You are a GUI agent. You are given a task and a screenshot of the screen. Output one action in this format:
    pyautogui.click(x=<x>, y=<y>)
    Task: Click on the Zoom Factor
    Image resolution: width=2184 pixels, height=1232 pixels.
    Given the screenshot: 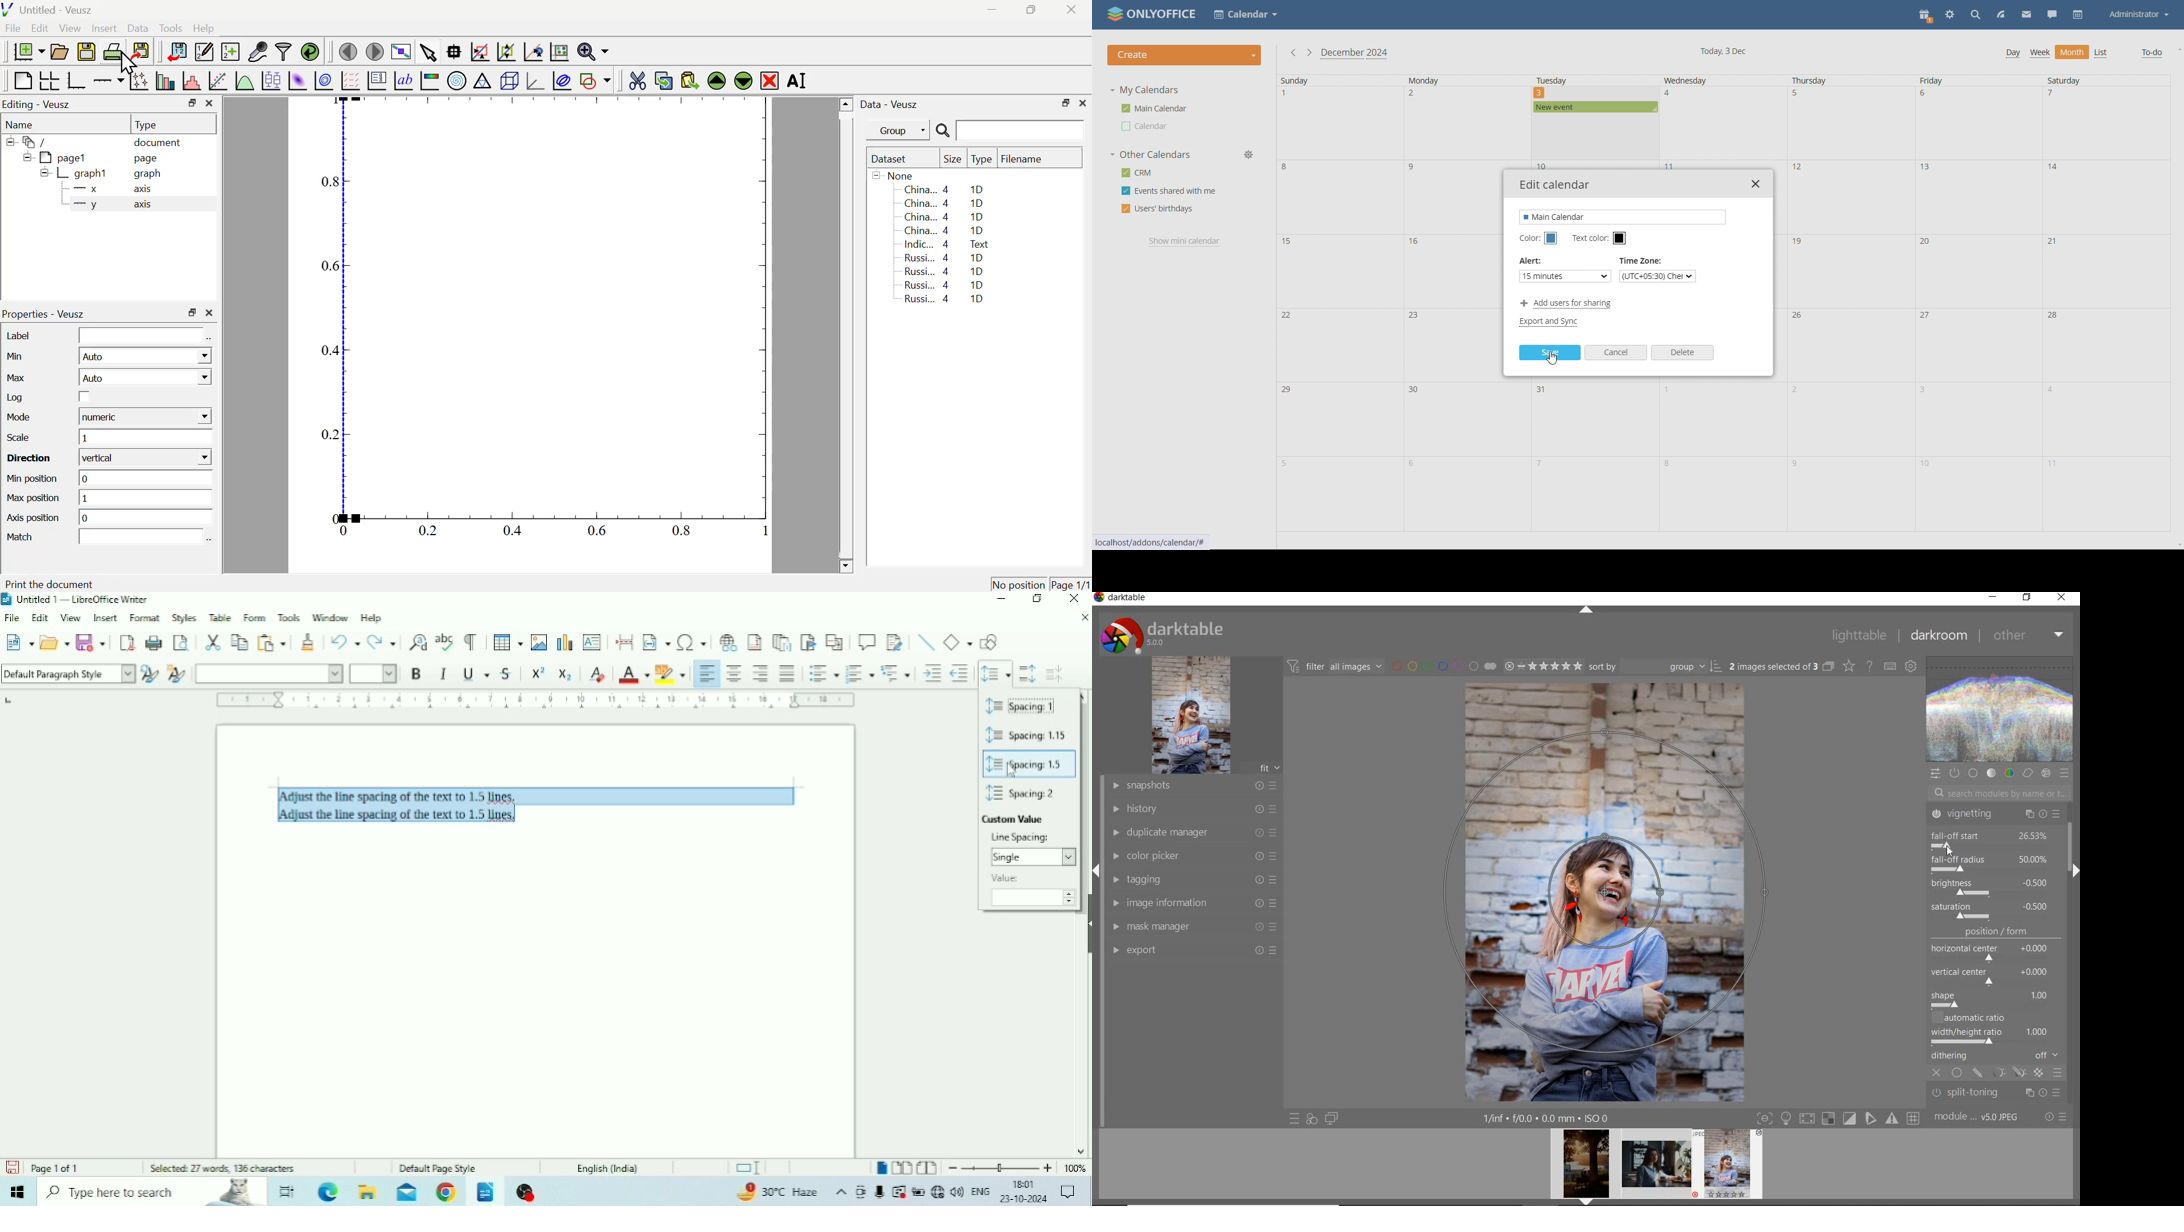 What is the action you would take?
    pyautogui.click(x=1077, y=1168)
    